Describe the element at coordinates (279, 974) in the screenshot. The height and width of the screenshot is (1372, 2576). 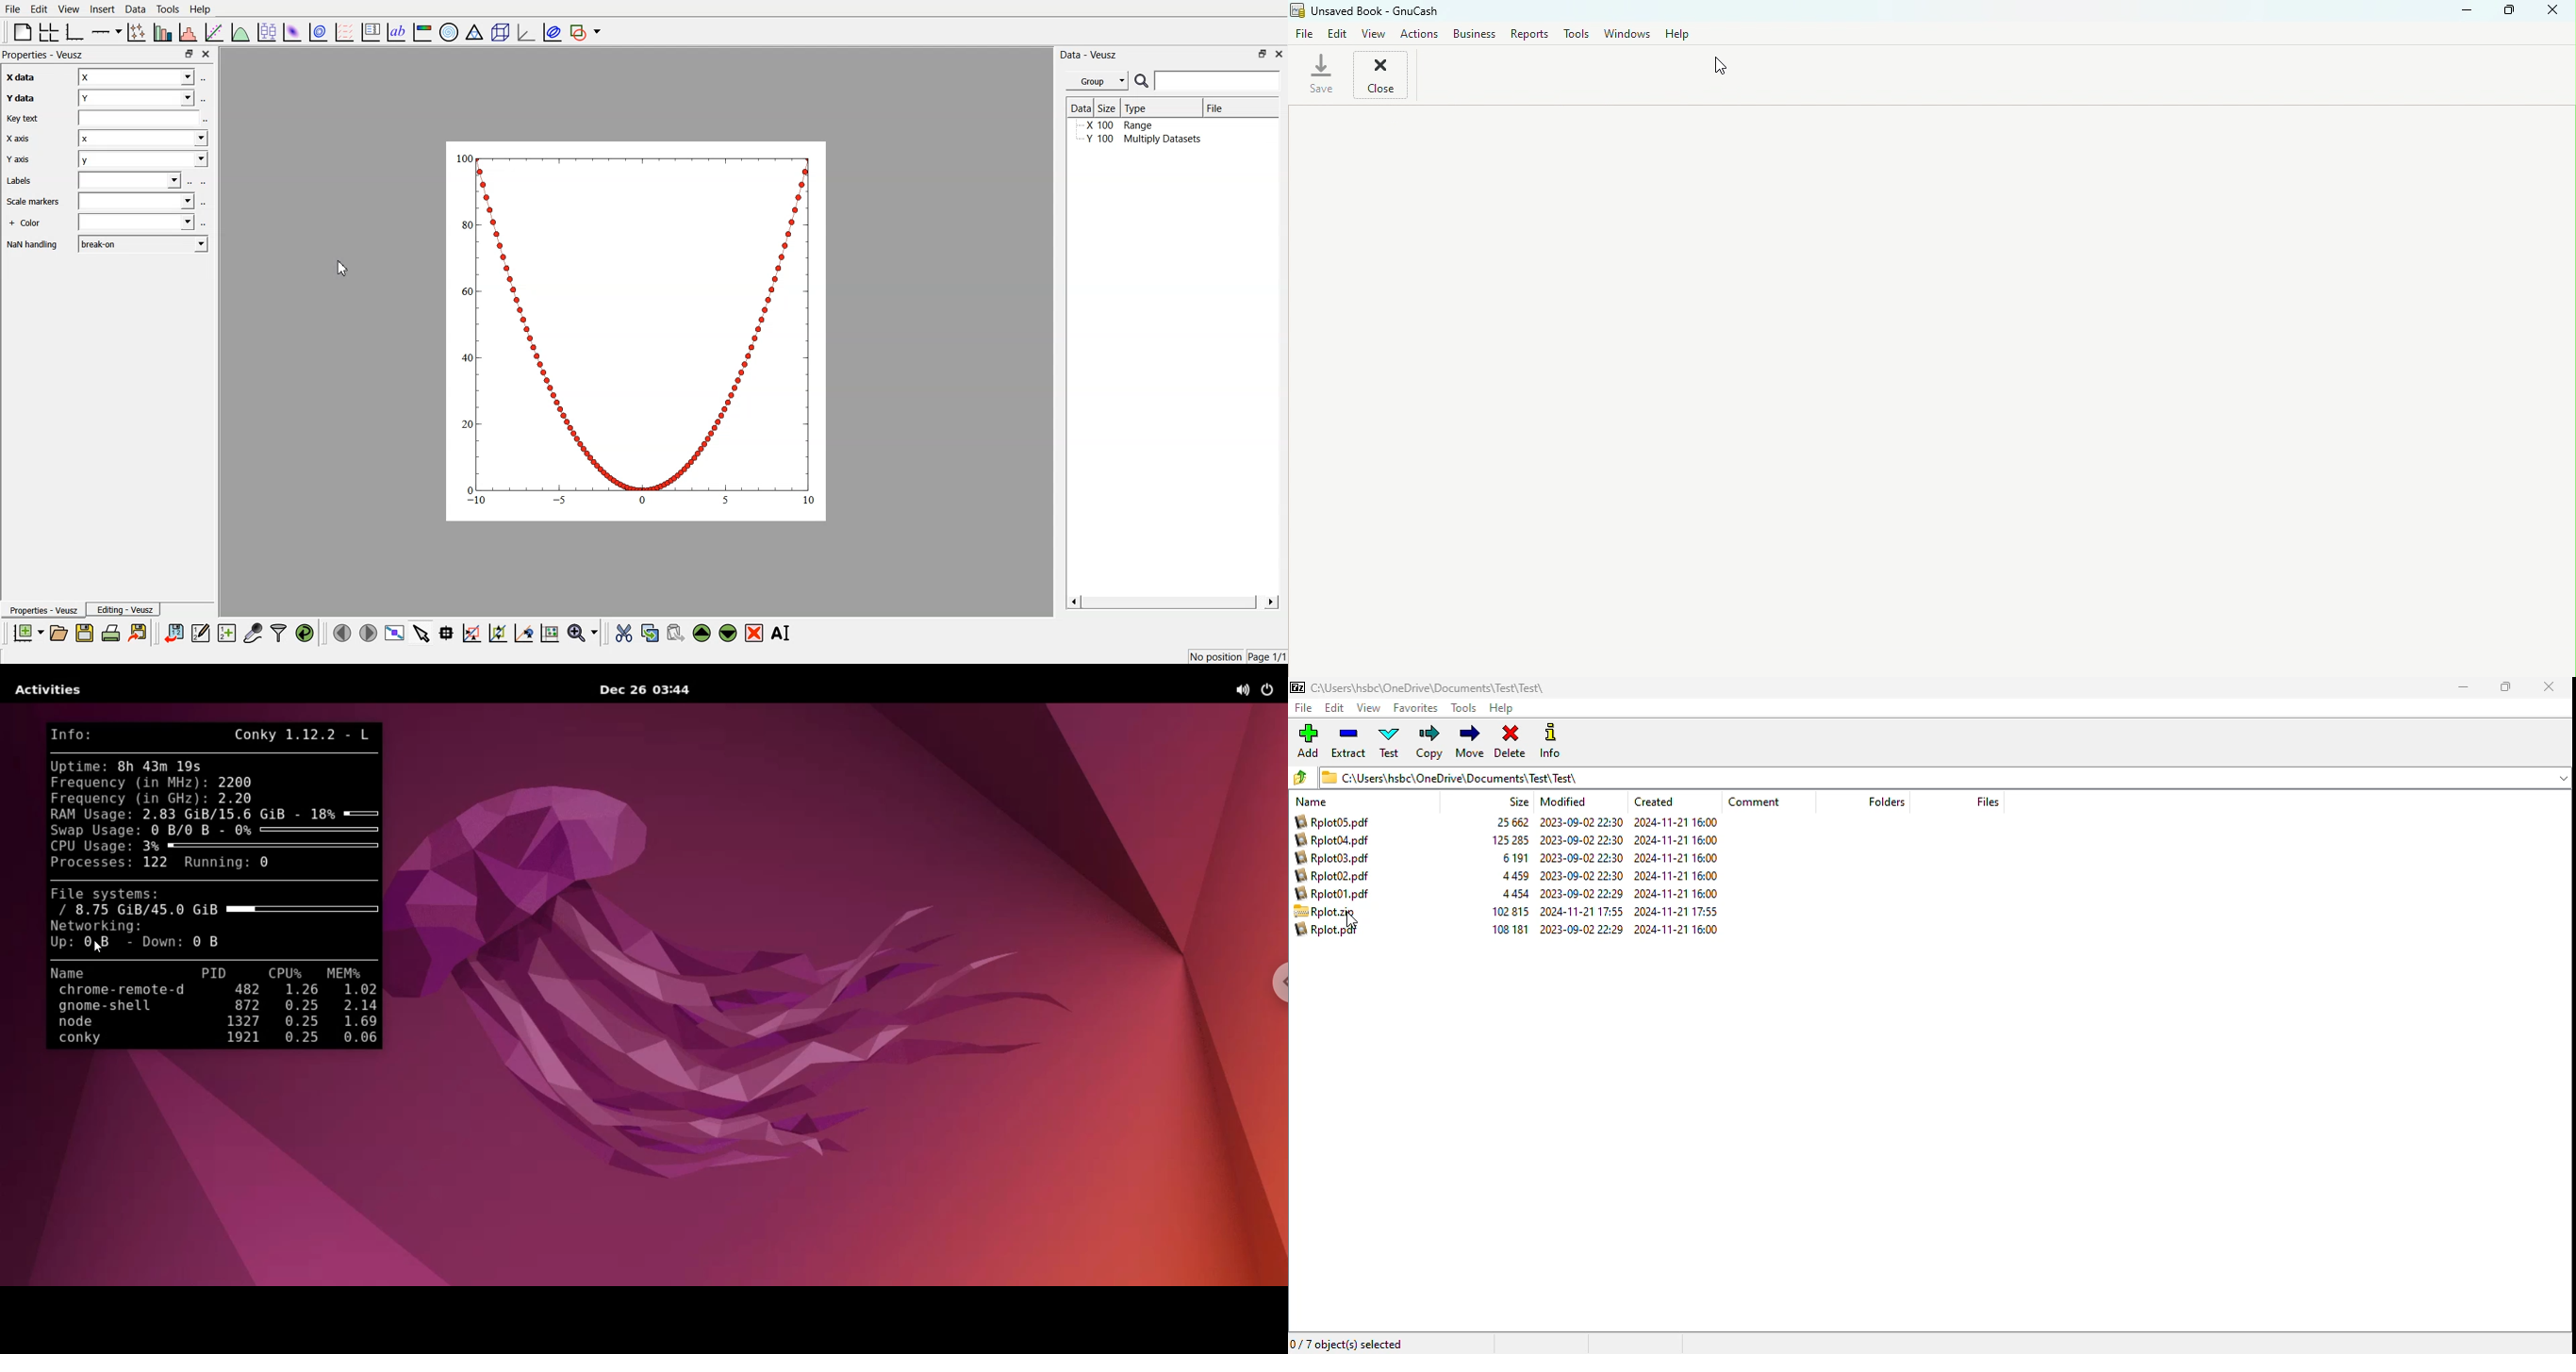
I see `CPU%` at that location.